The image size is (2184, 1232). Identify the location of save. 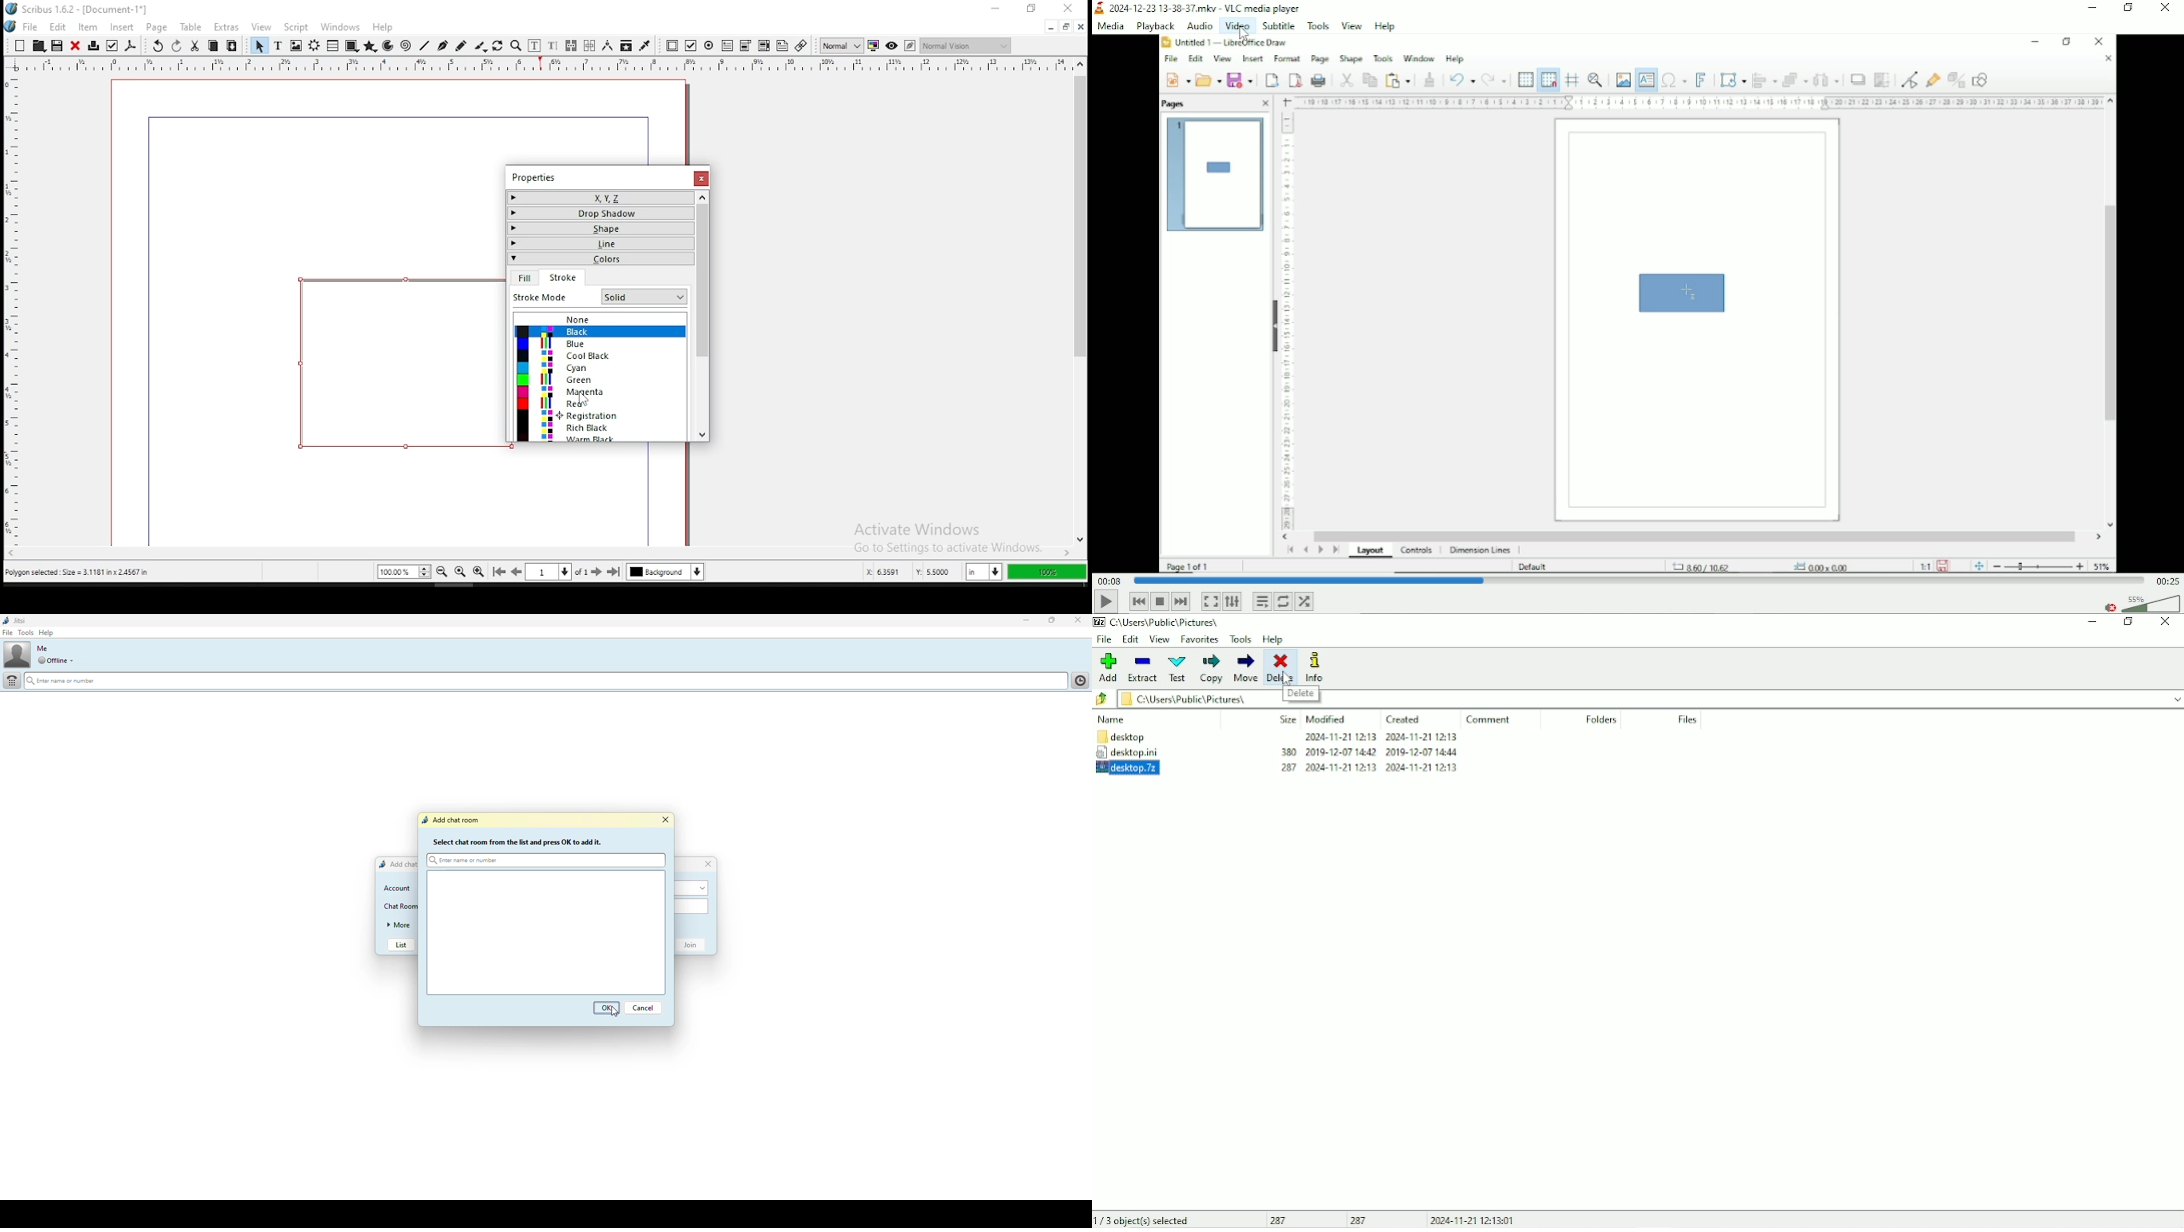
(56, 45).